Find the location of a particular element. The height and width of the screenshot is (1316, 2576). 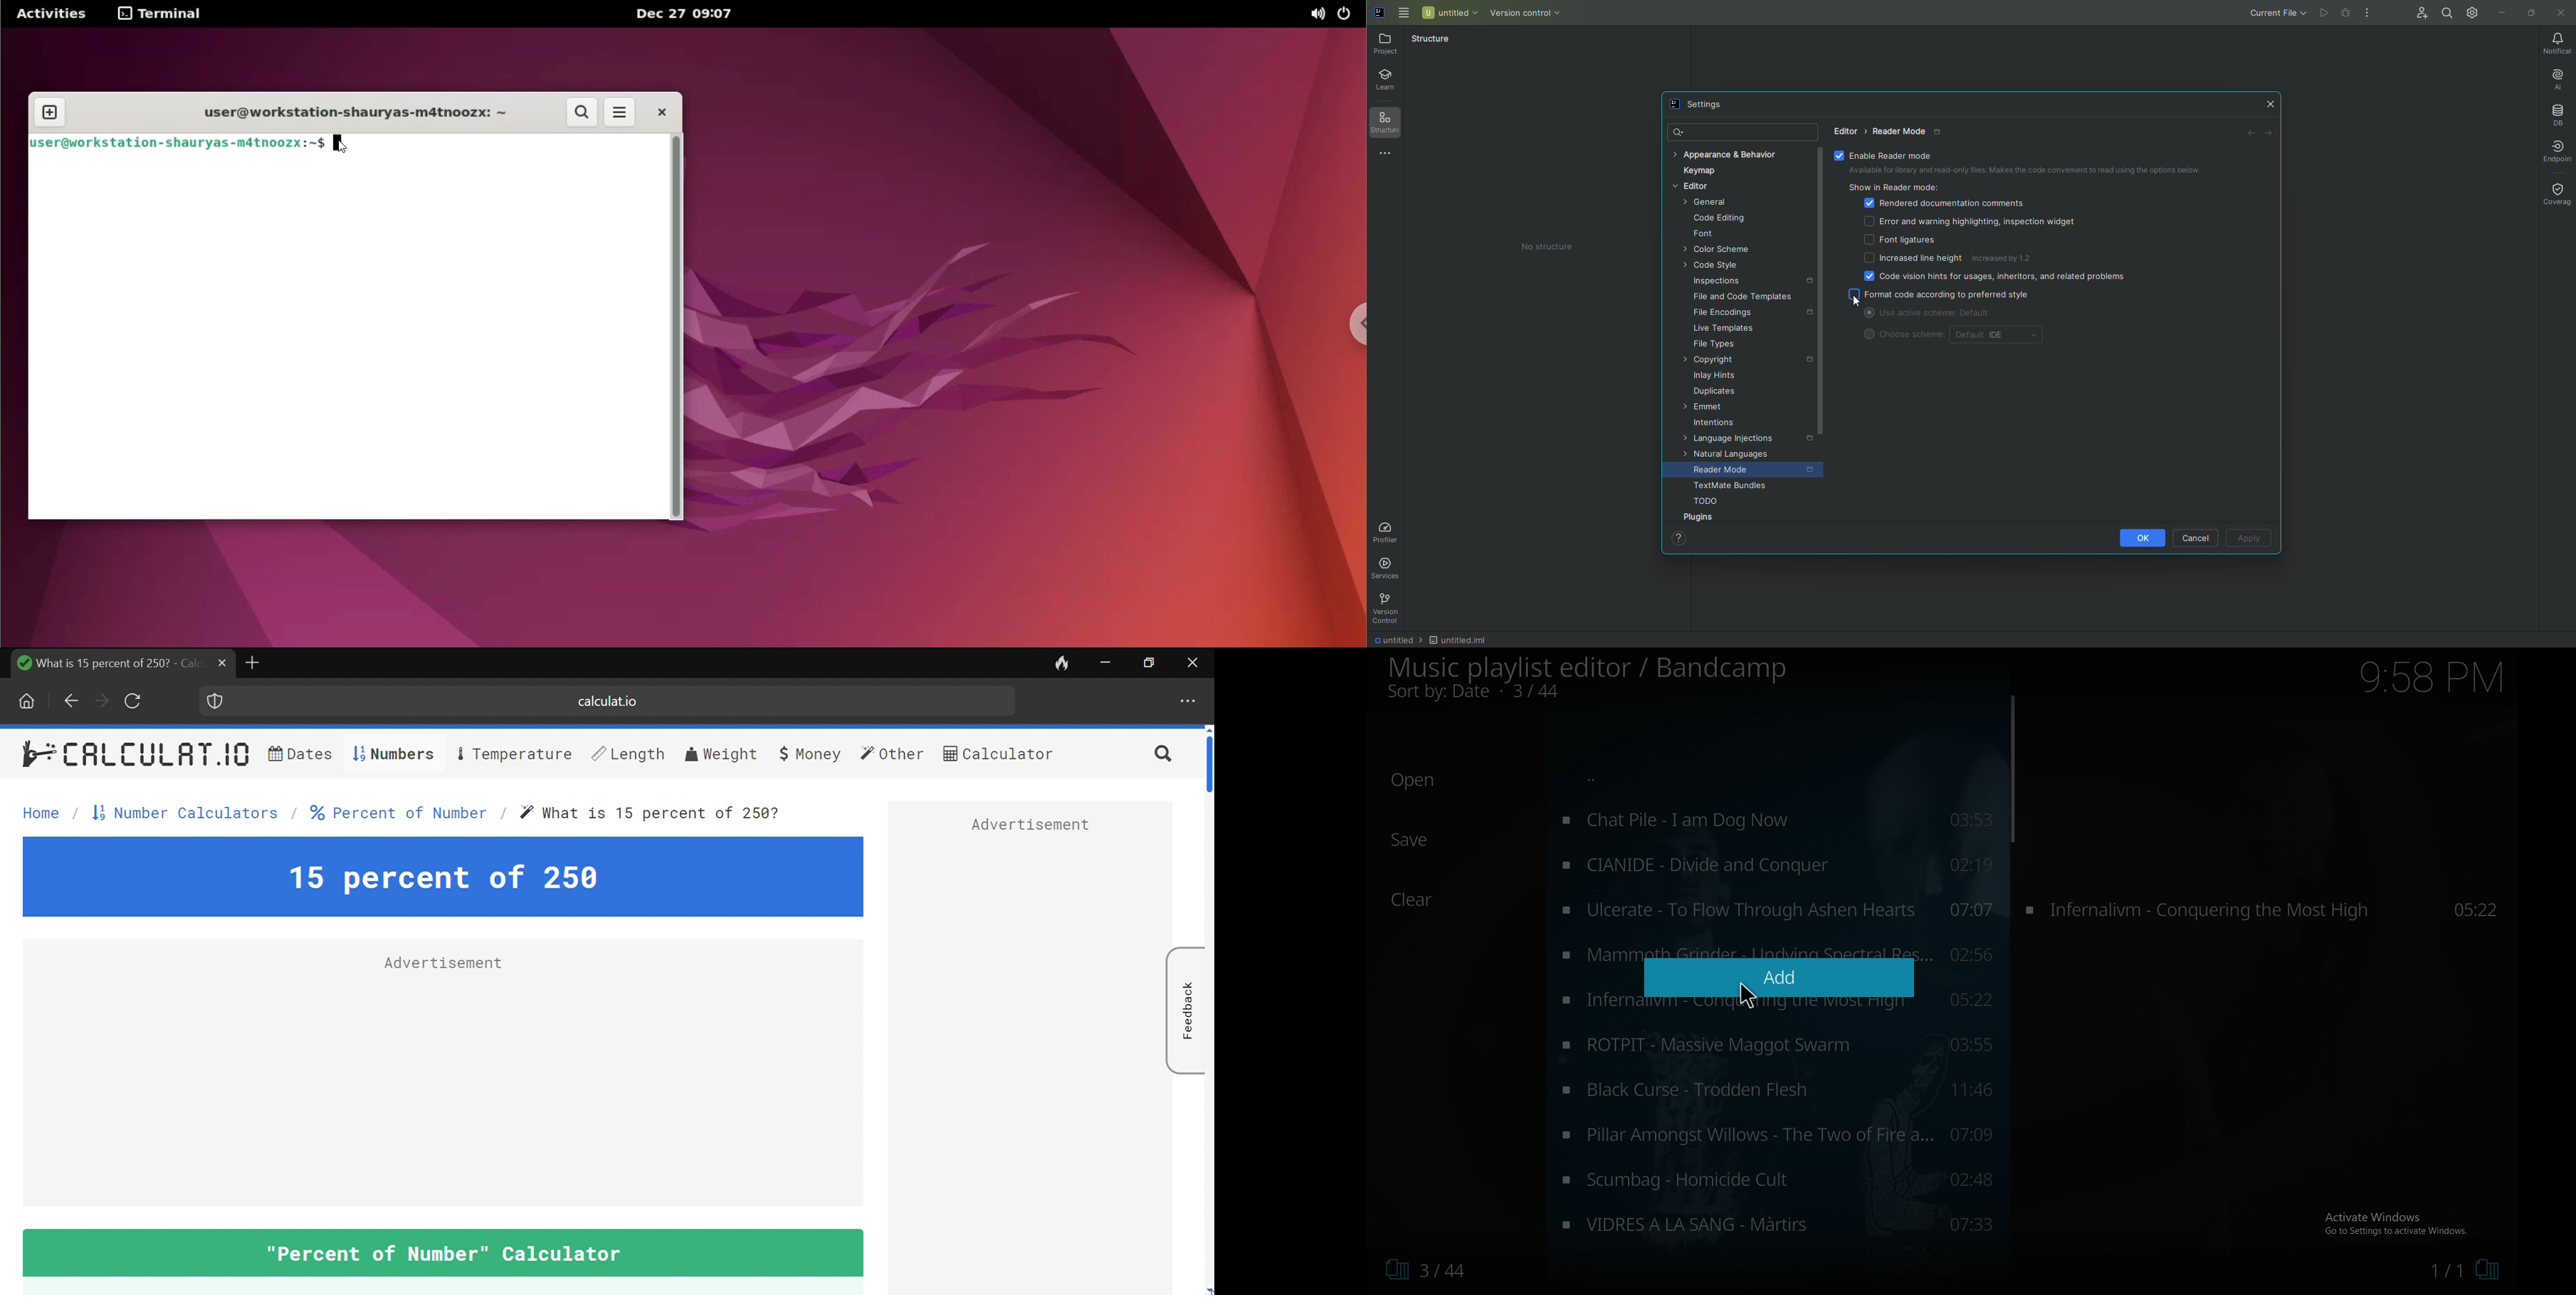

Reload is located at coordinates (133, 700).